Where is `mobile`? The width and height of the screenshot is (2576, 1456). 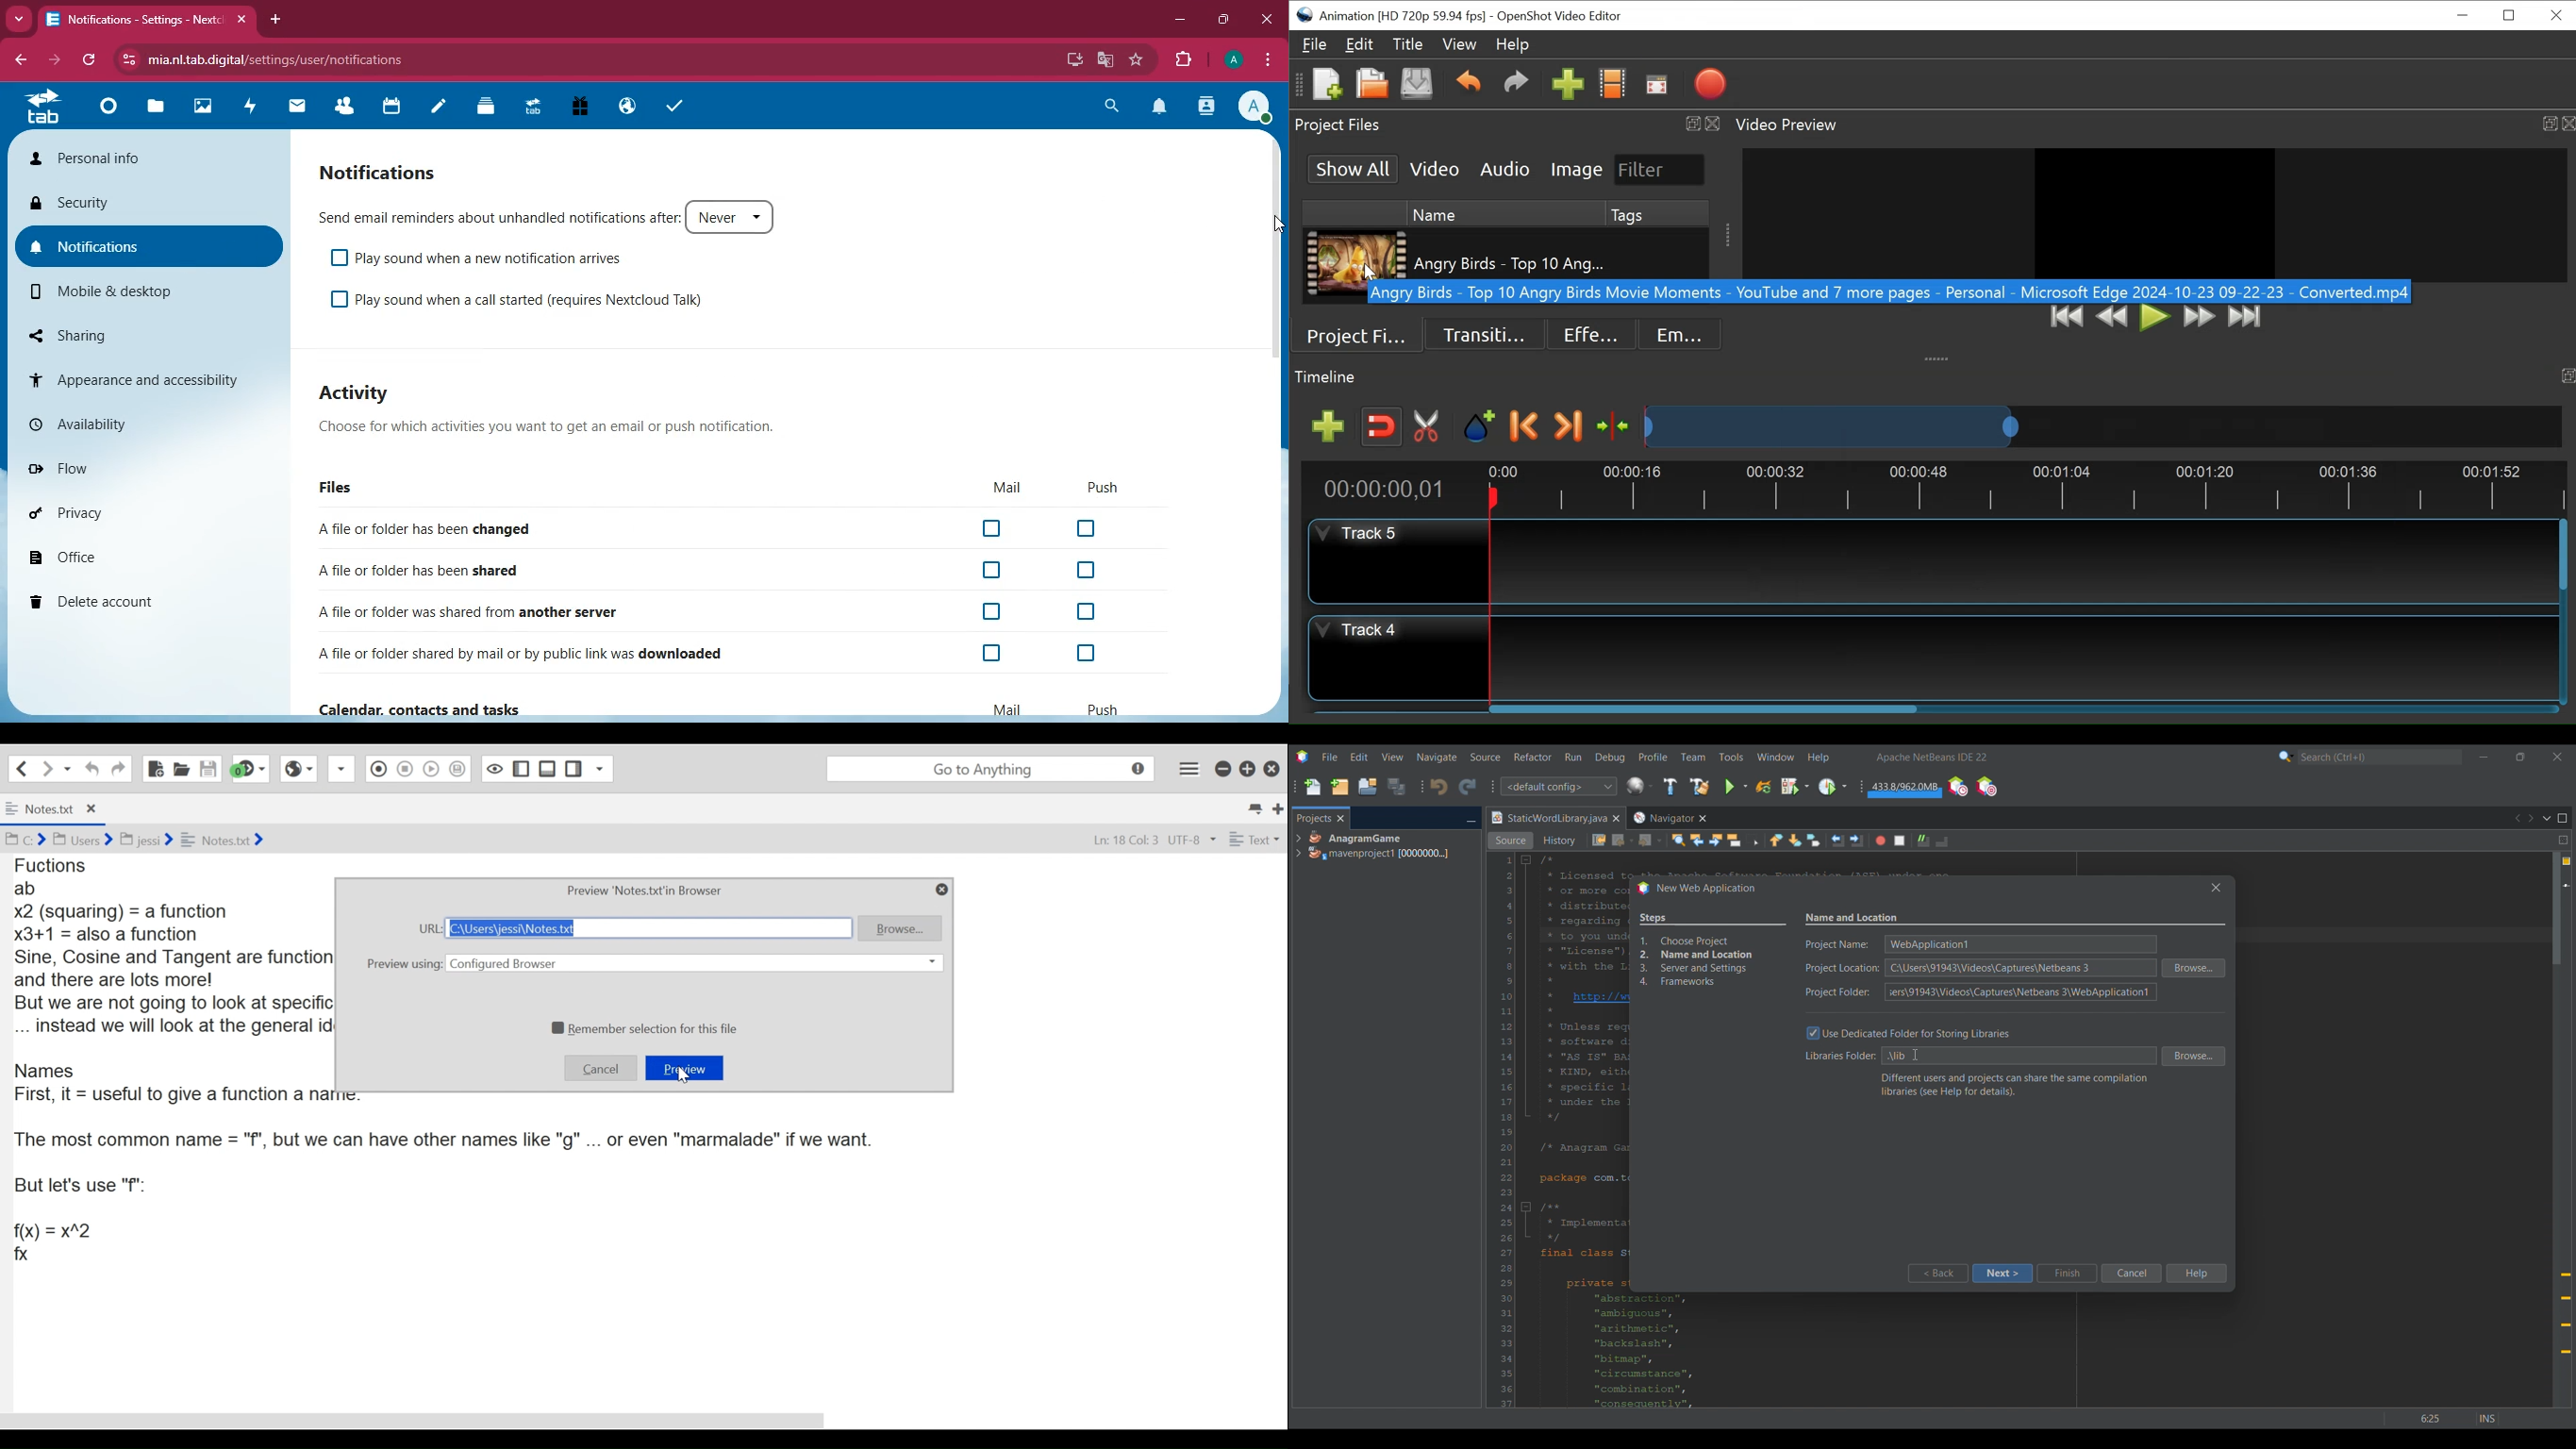 mobile is located at coordinates (148, 294).